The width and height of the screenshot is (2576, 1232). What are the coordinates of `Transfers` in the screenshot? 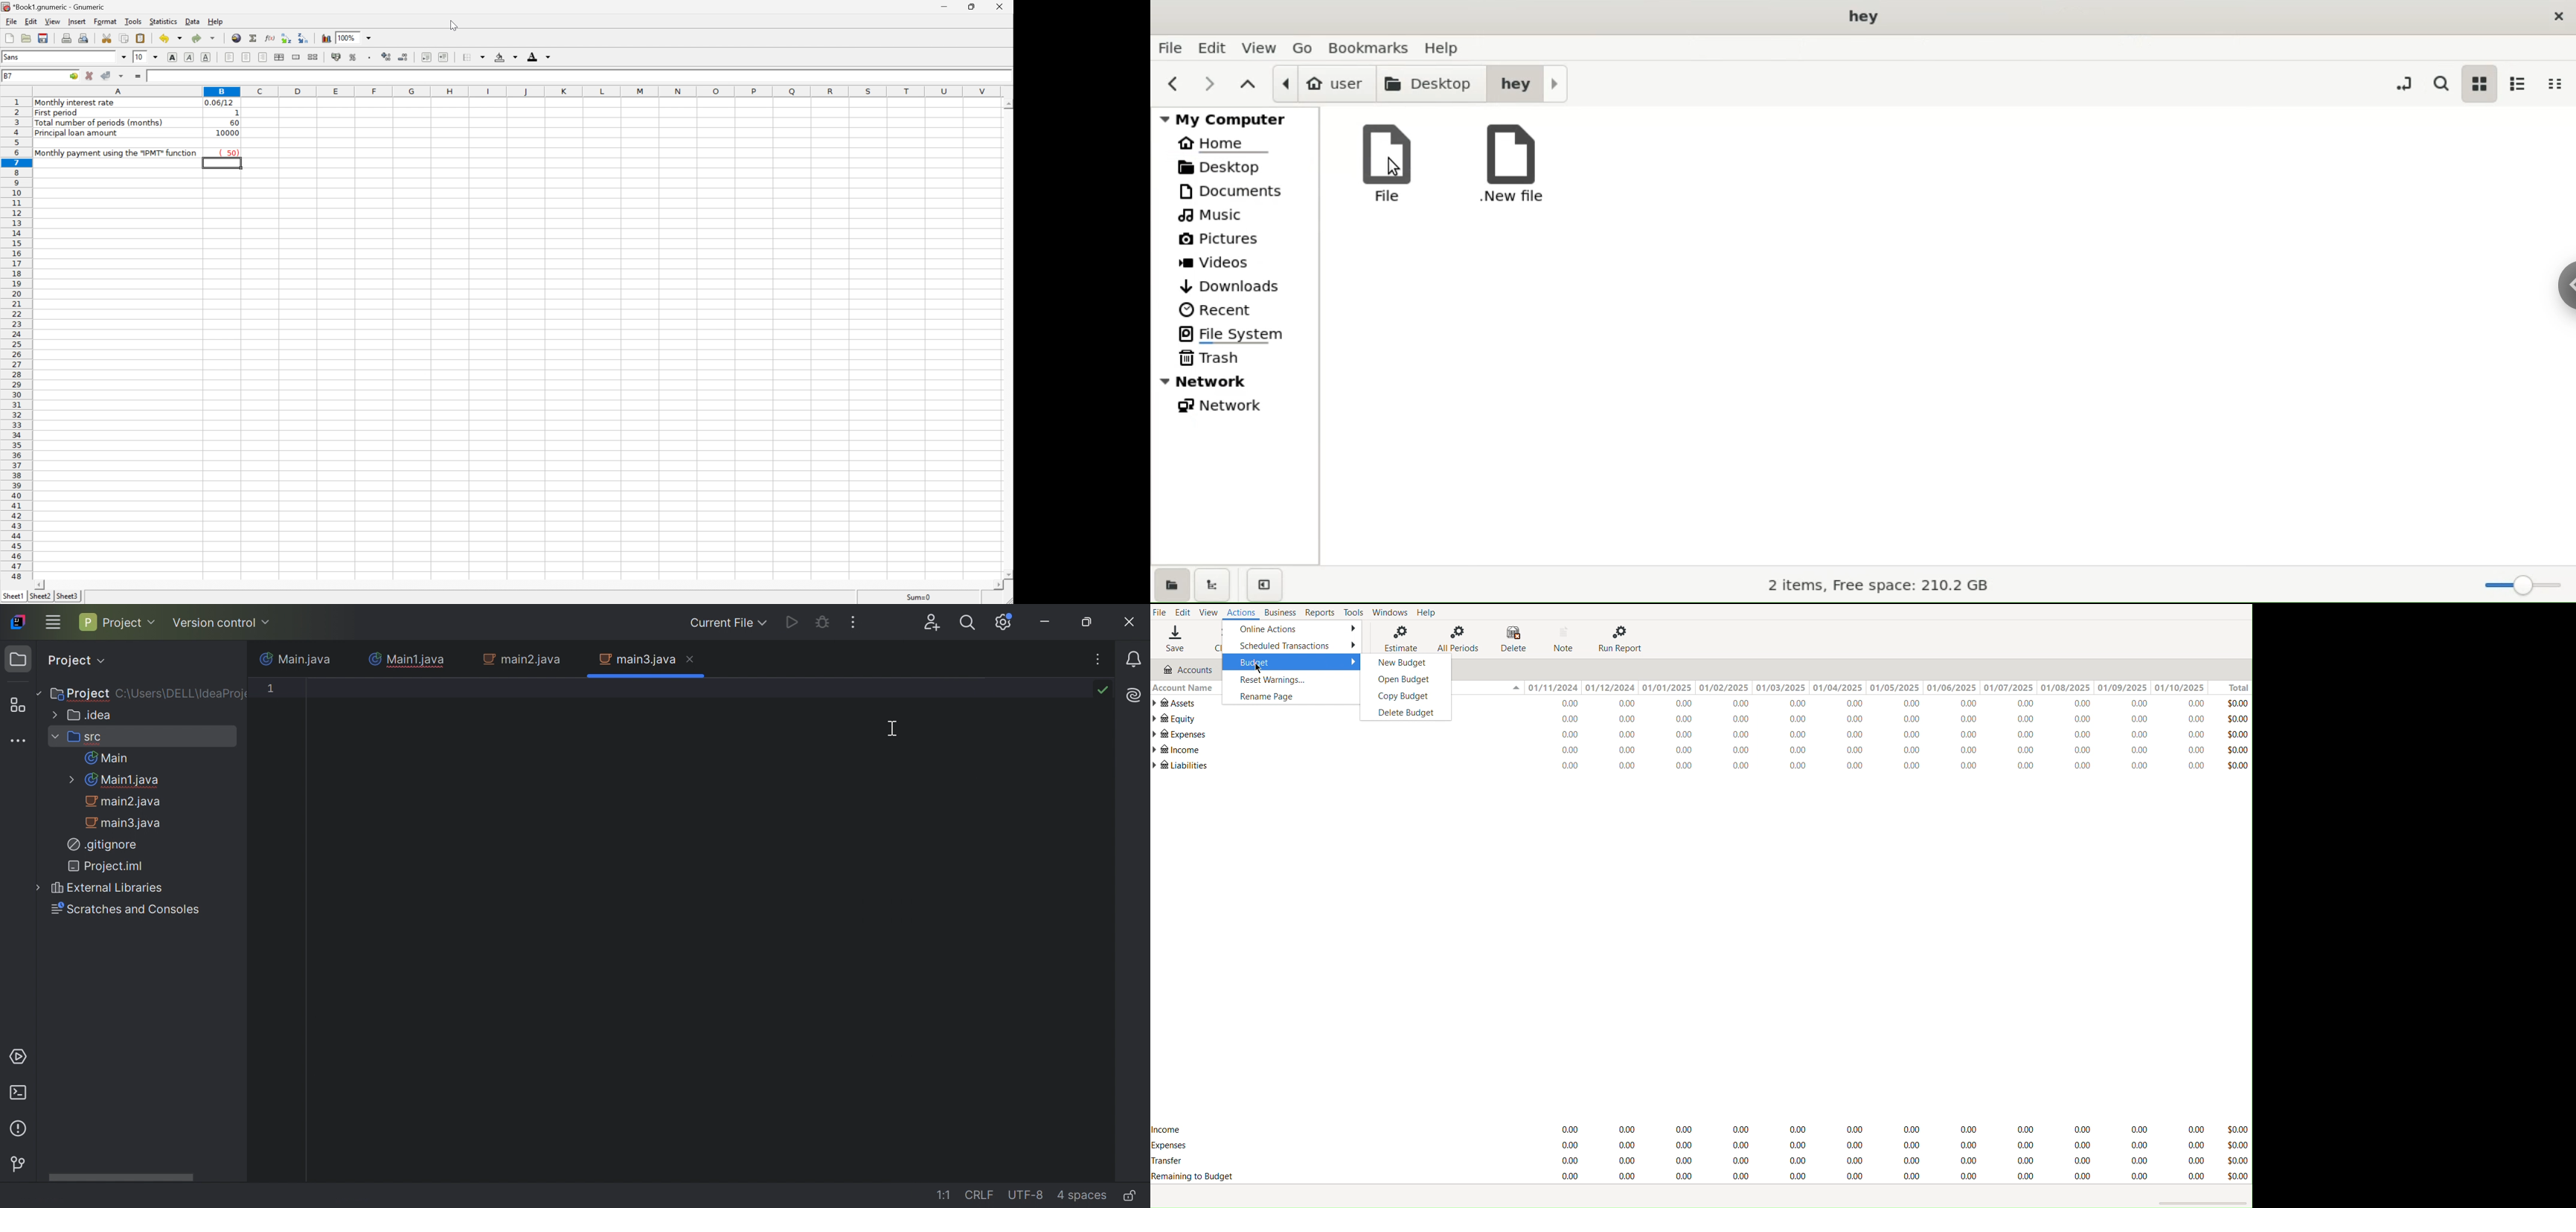 It's located at (1884, 1159).